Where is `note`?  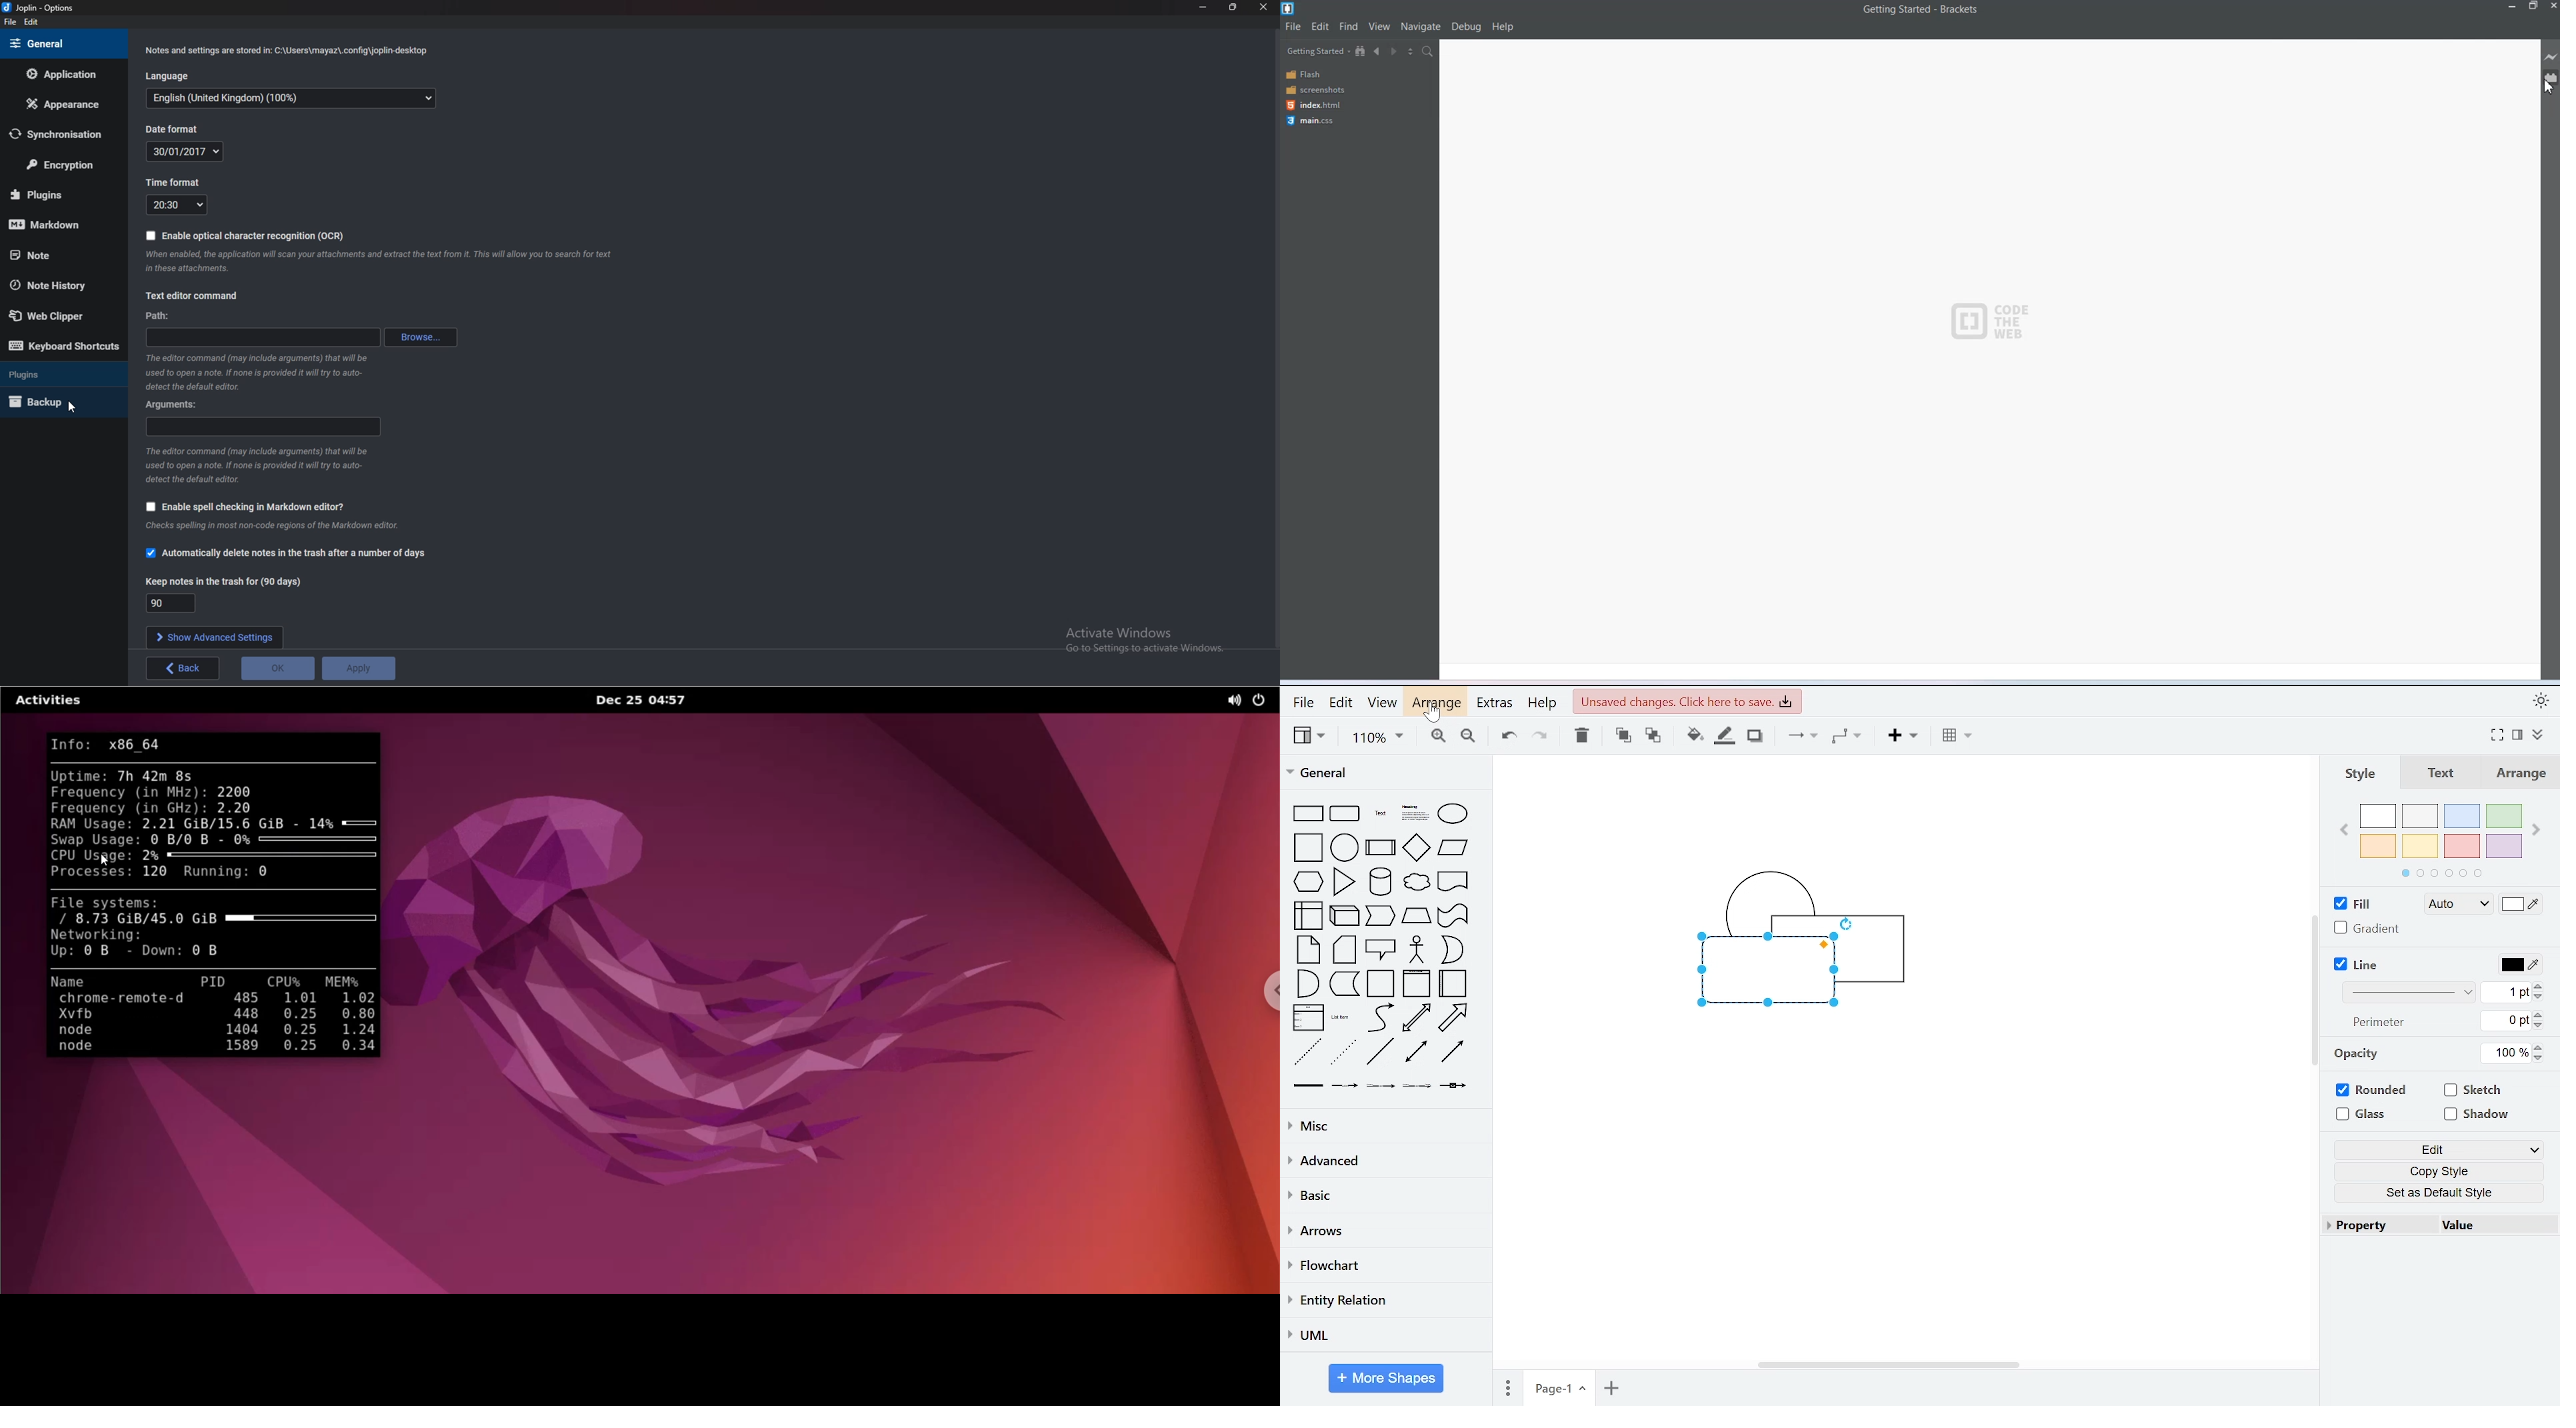
note is located at coordinates (1308, 950).